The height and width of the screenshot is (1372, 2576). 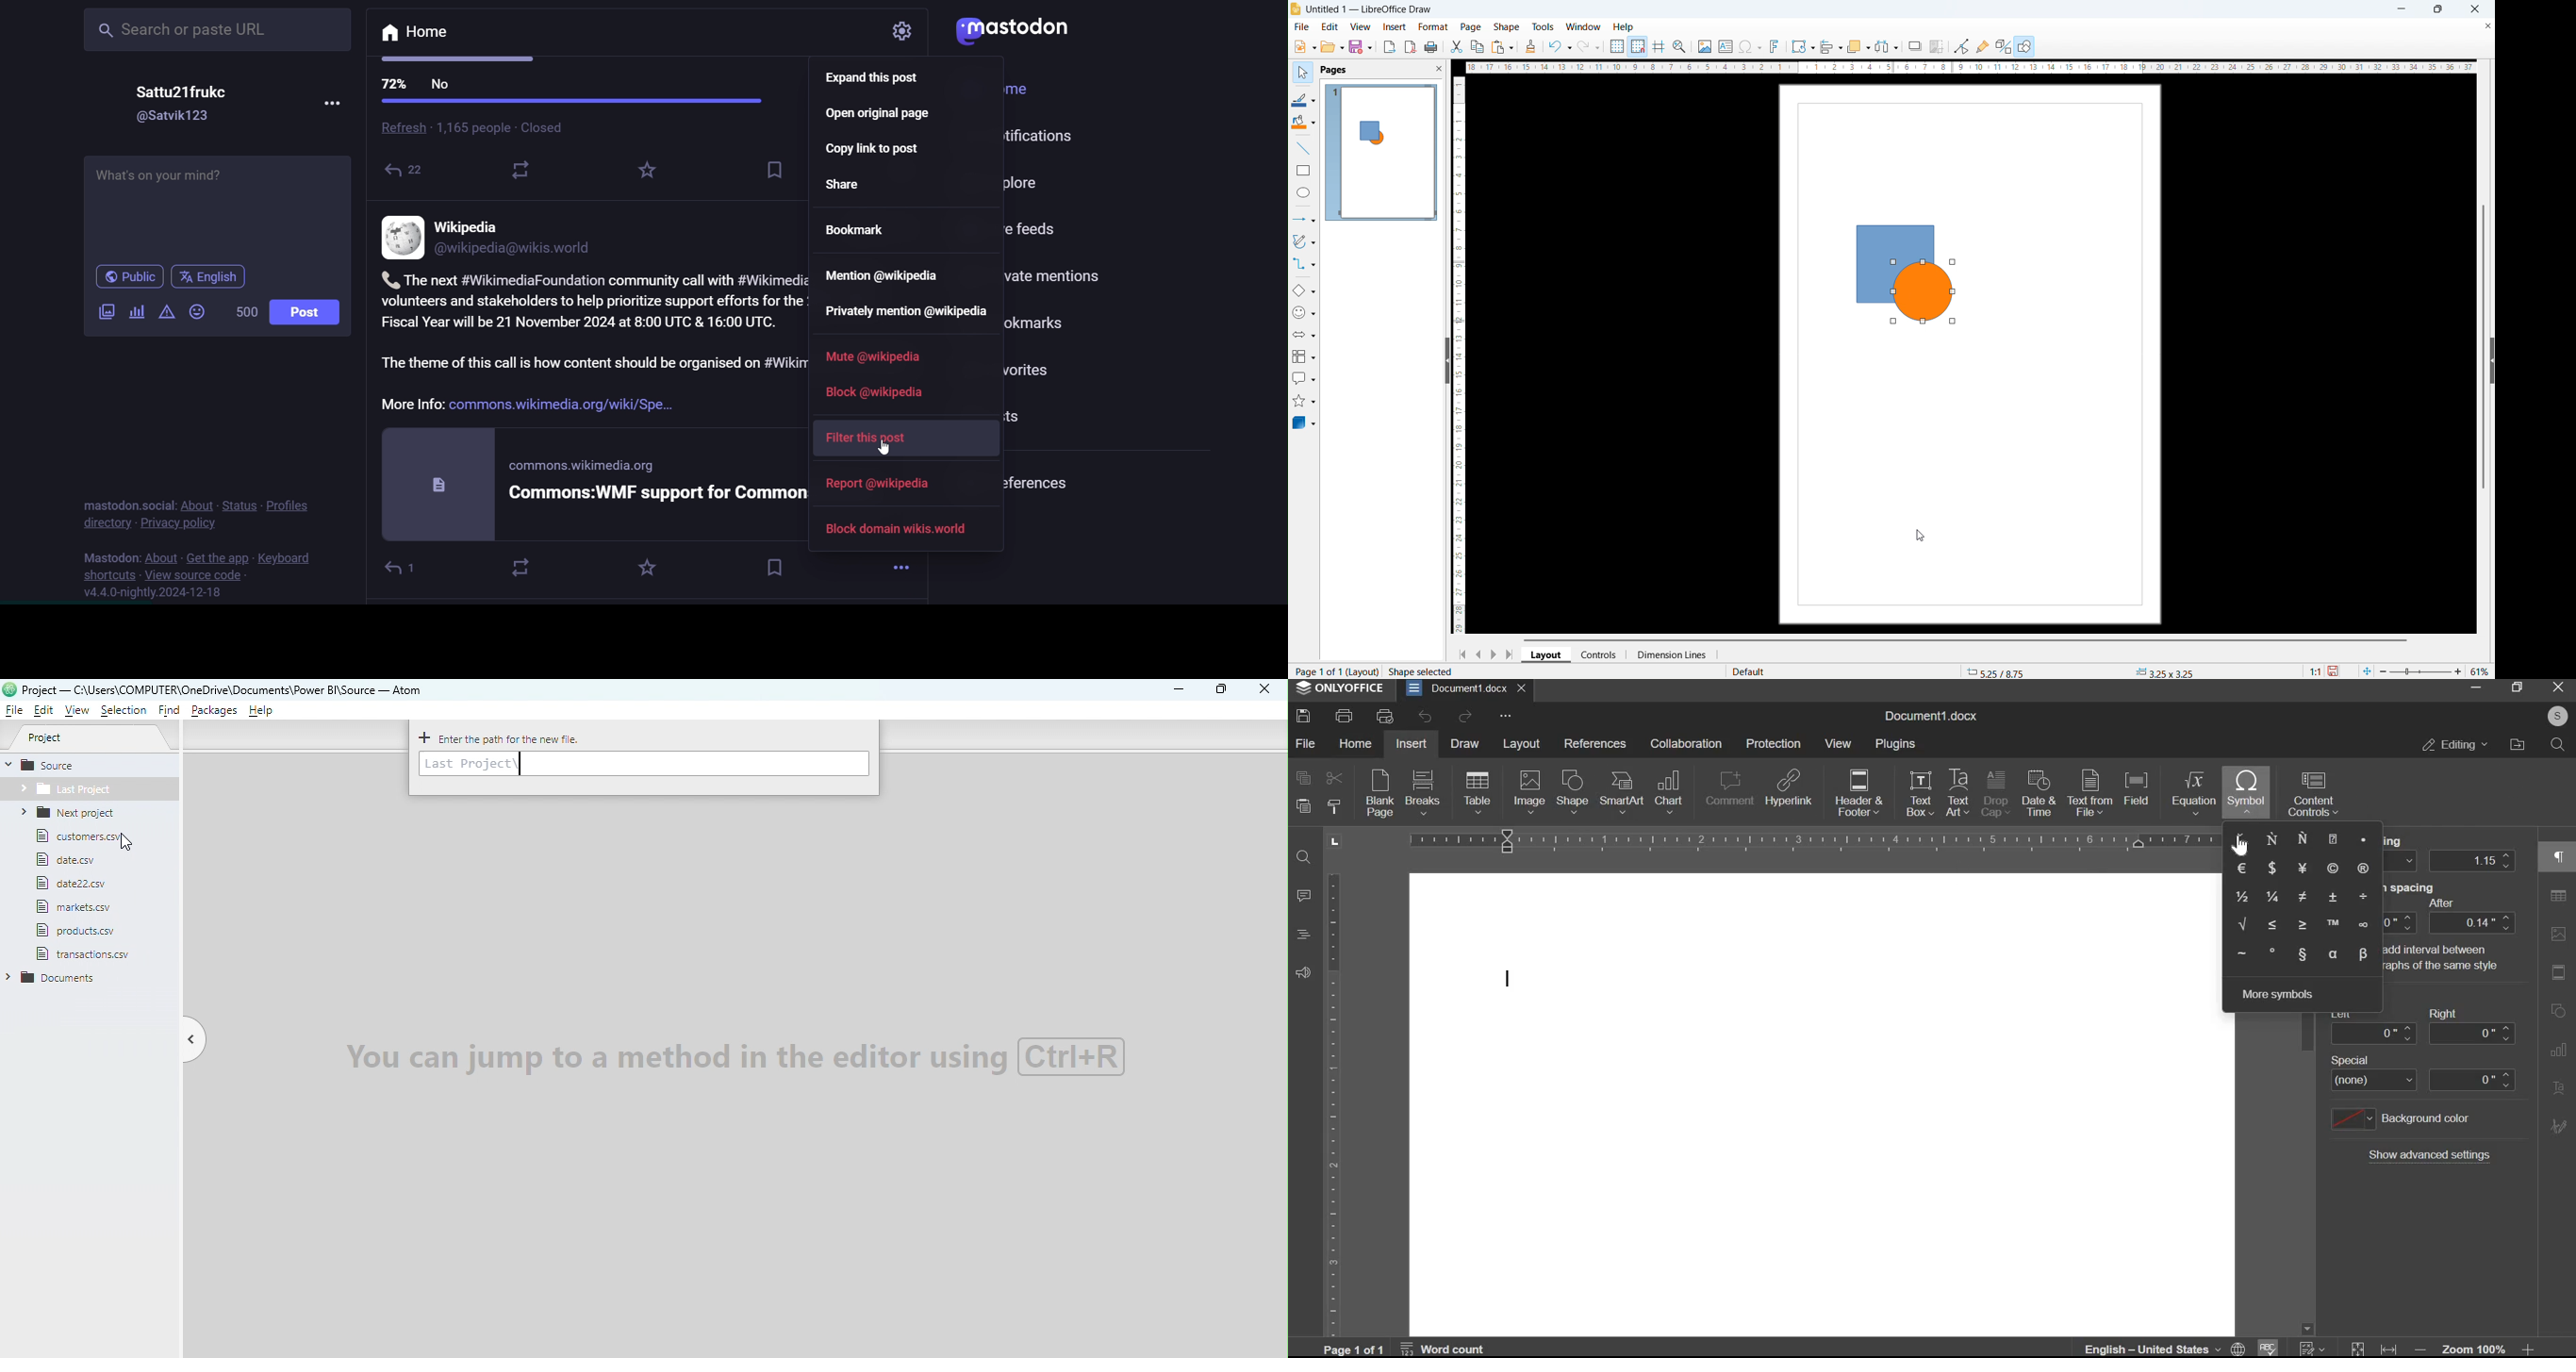 What do you see at coordinates (1304, 289) in the screenshot?
I see `Basic shapes ` at bounding box center [1304, 289].